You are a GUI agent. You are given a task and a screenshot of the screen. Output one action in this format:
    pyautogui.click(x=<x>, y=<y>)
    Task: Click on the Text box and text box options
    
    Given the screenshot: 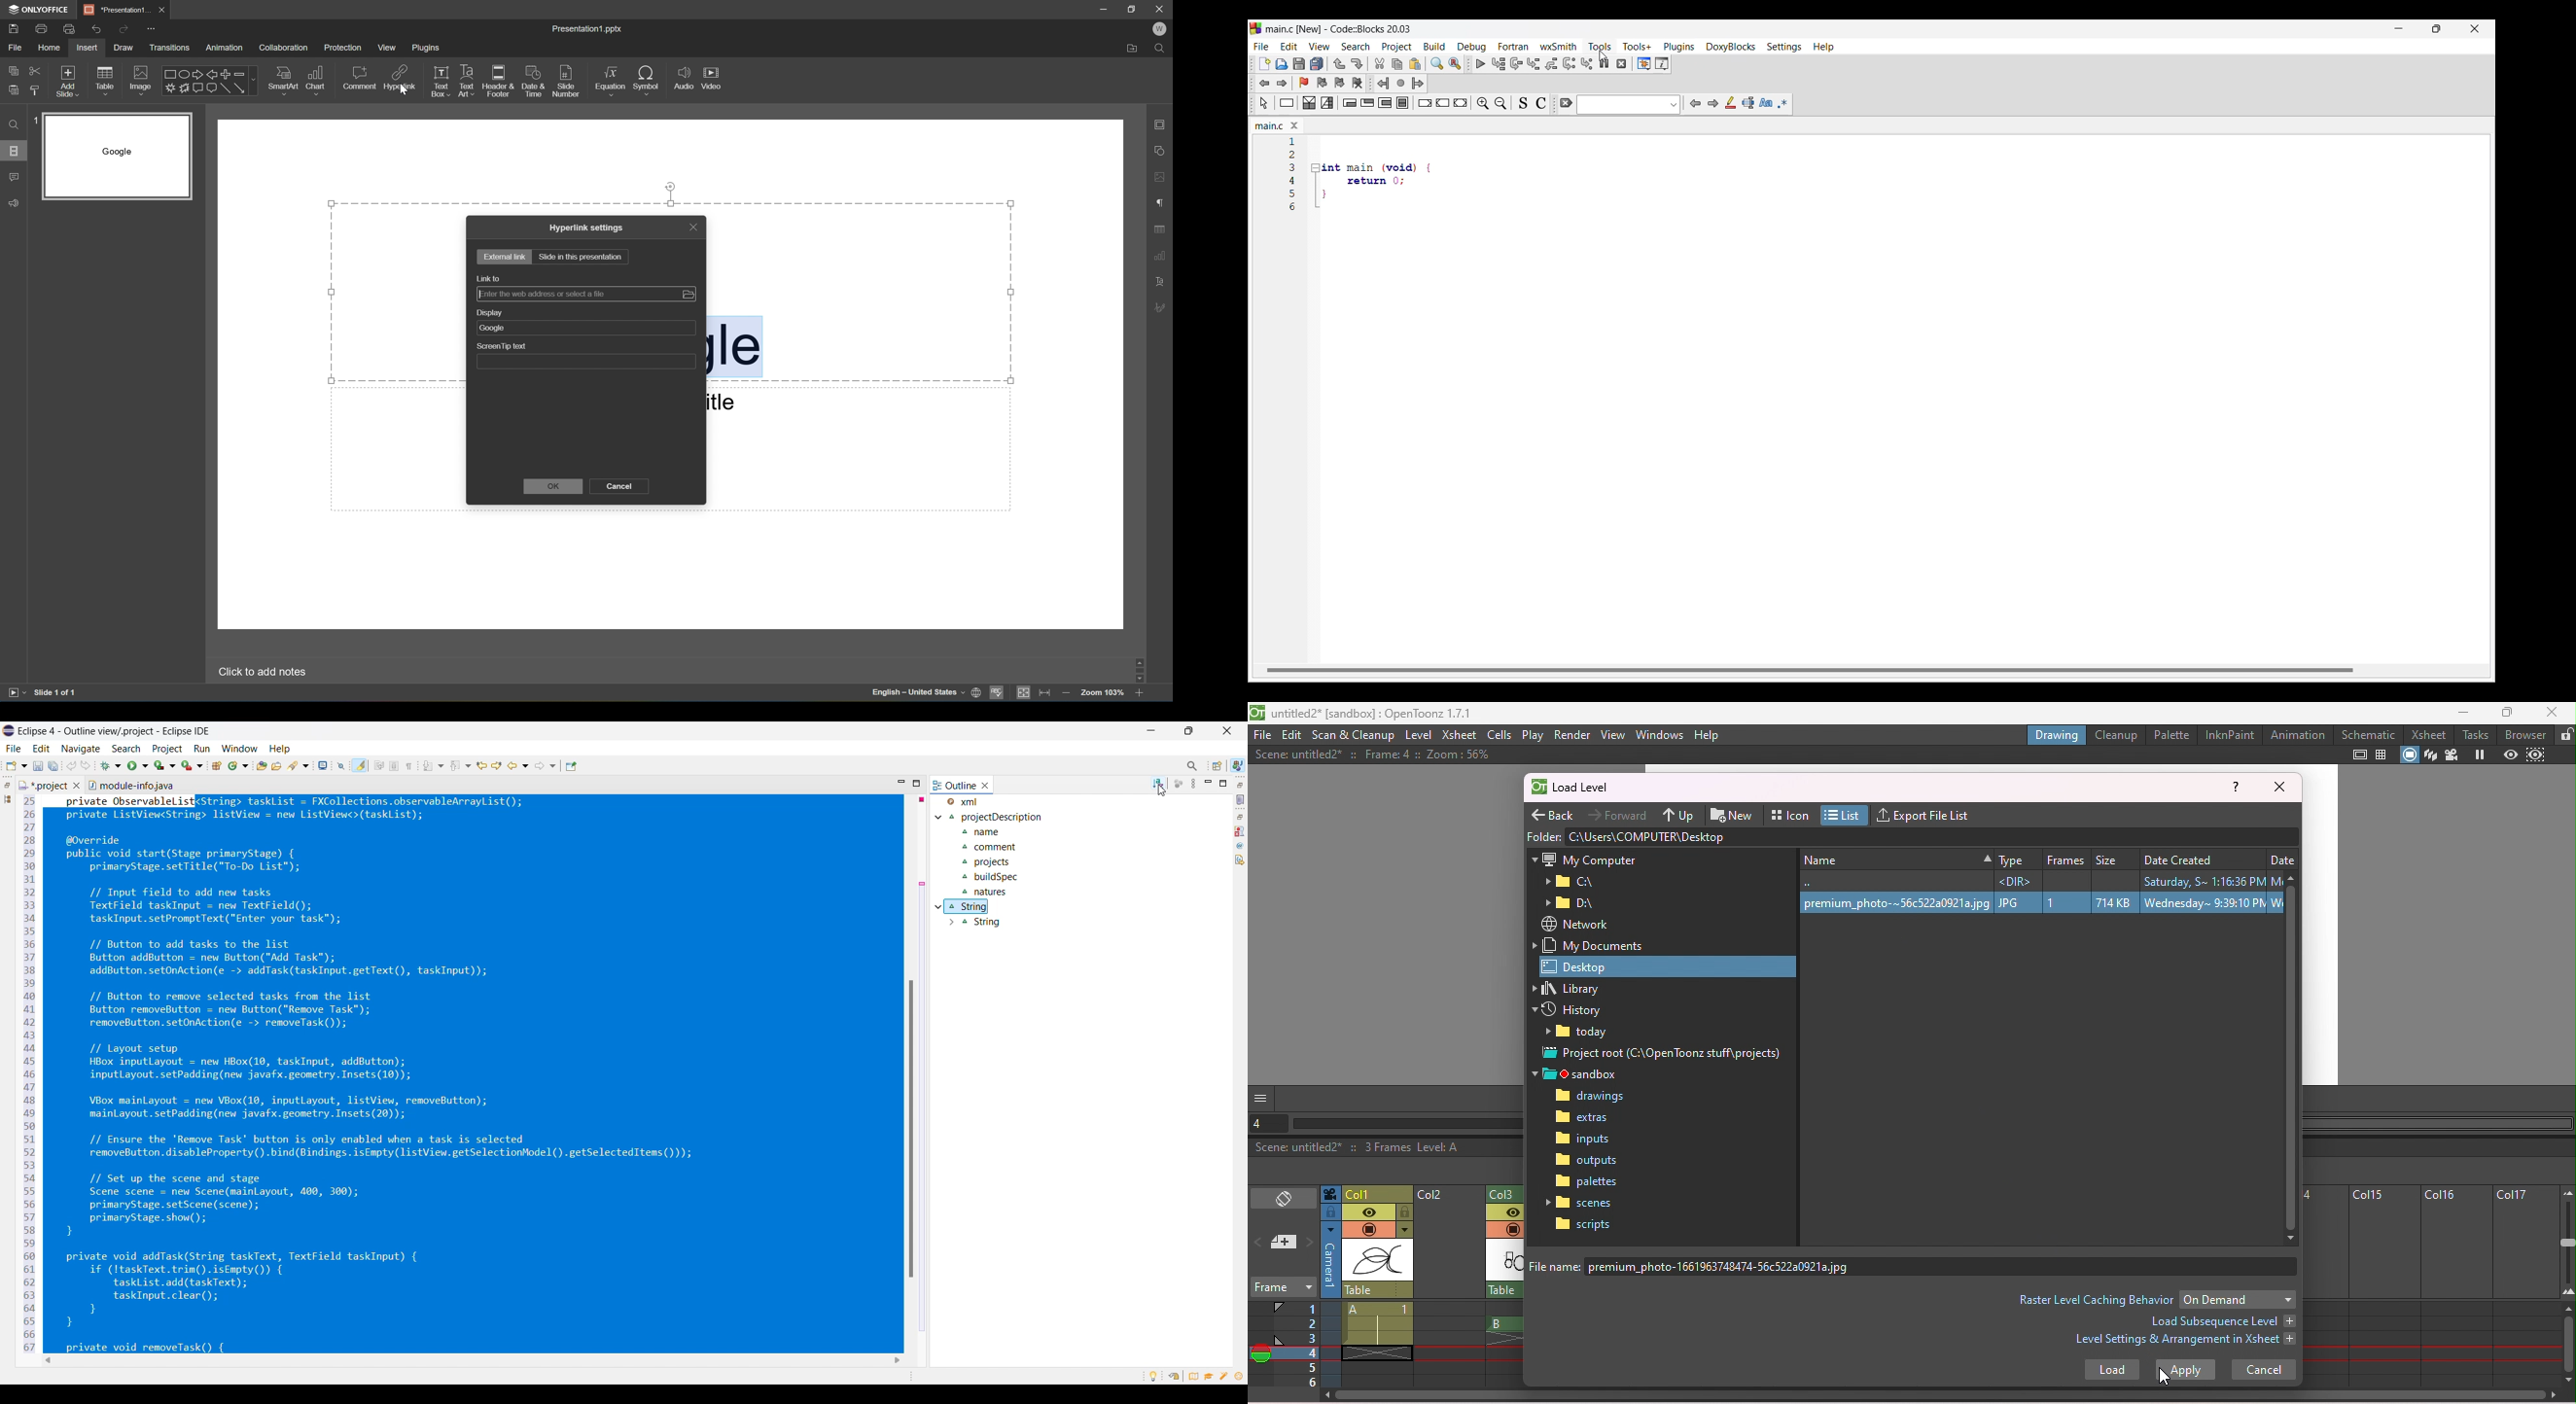 What is the action you would take?
    pyautogui.click(x=1629, y=105)
    